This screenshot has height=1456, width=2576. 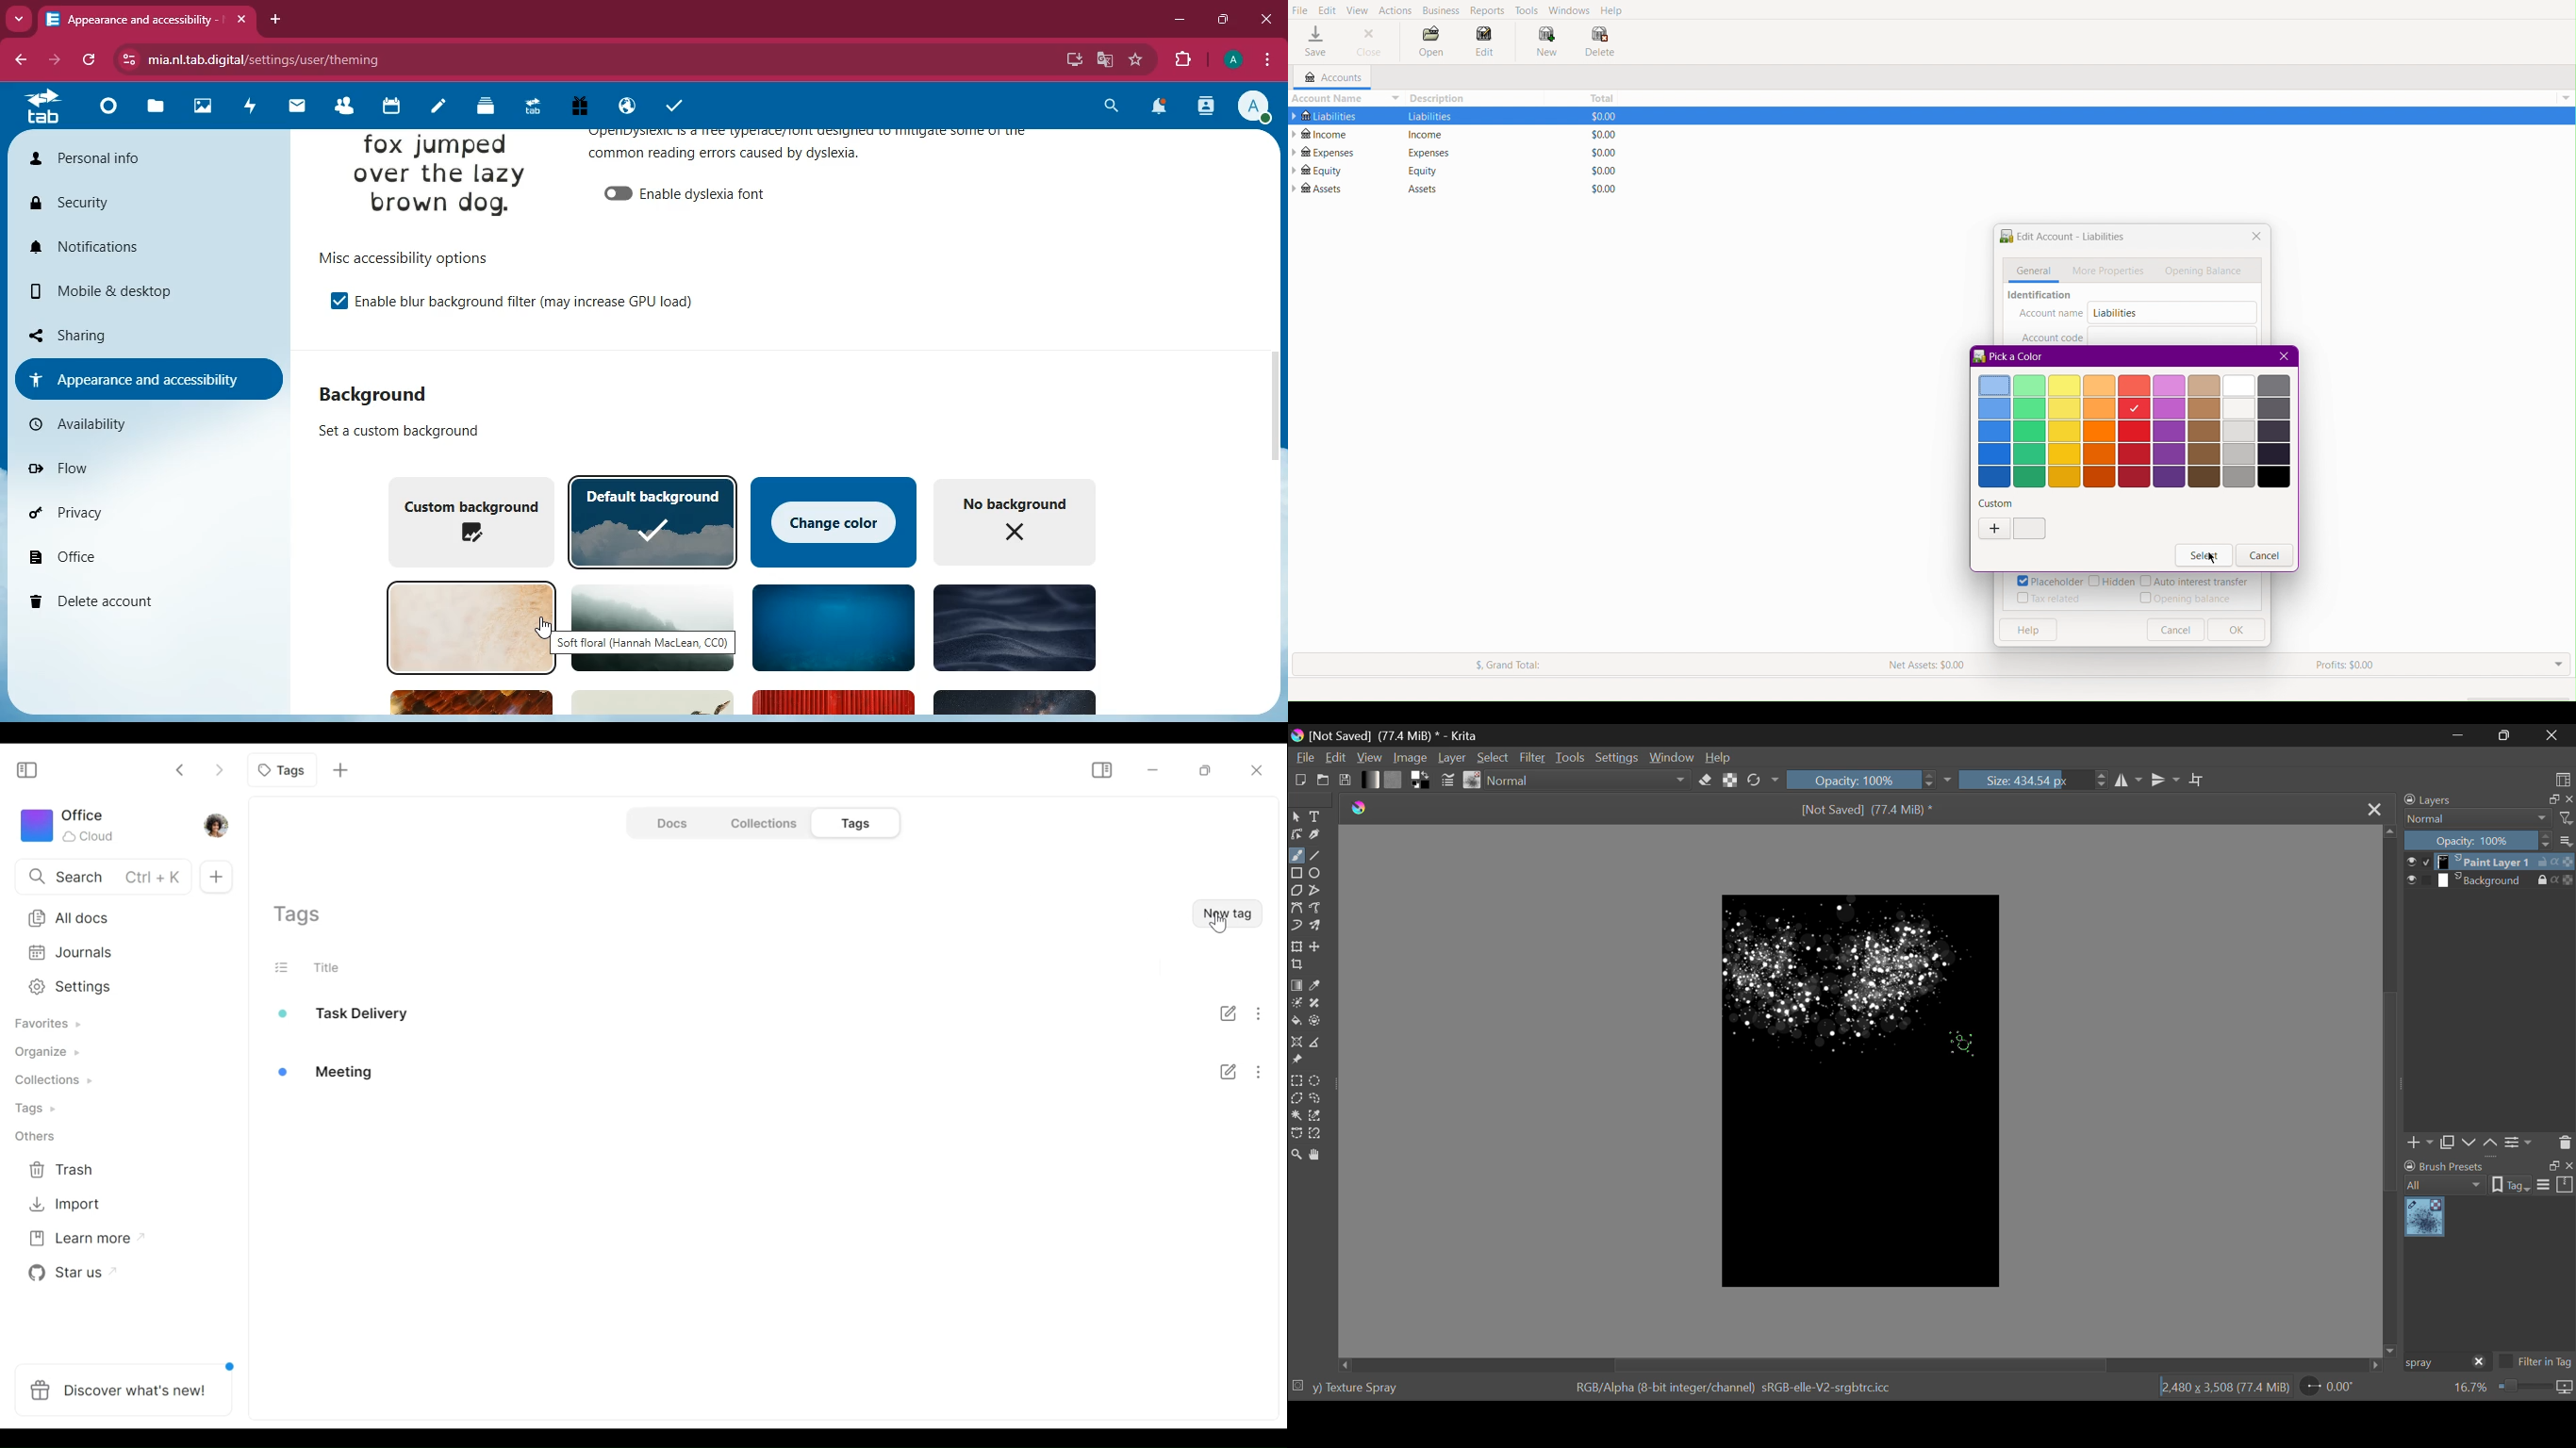 I want to click on Settings, so click(x=1621, y=756).